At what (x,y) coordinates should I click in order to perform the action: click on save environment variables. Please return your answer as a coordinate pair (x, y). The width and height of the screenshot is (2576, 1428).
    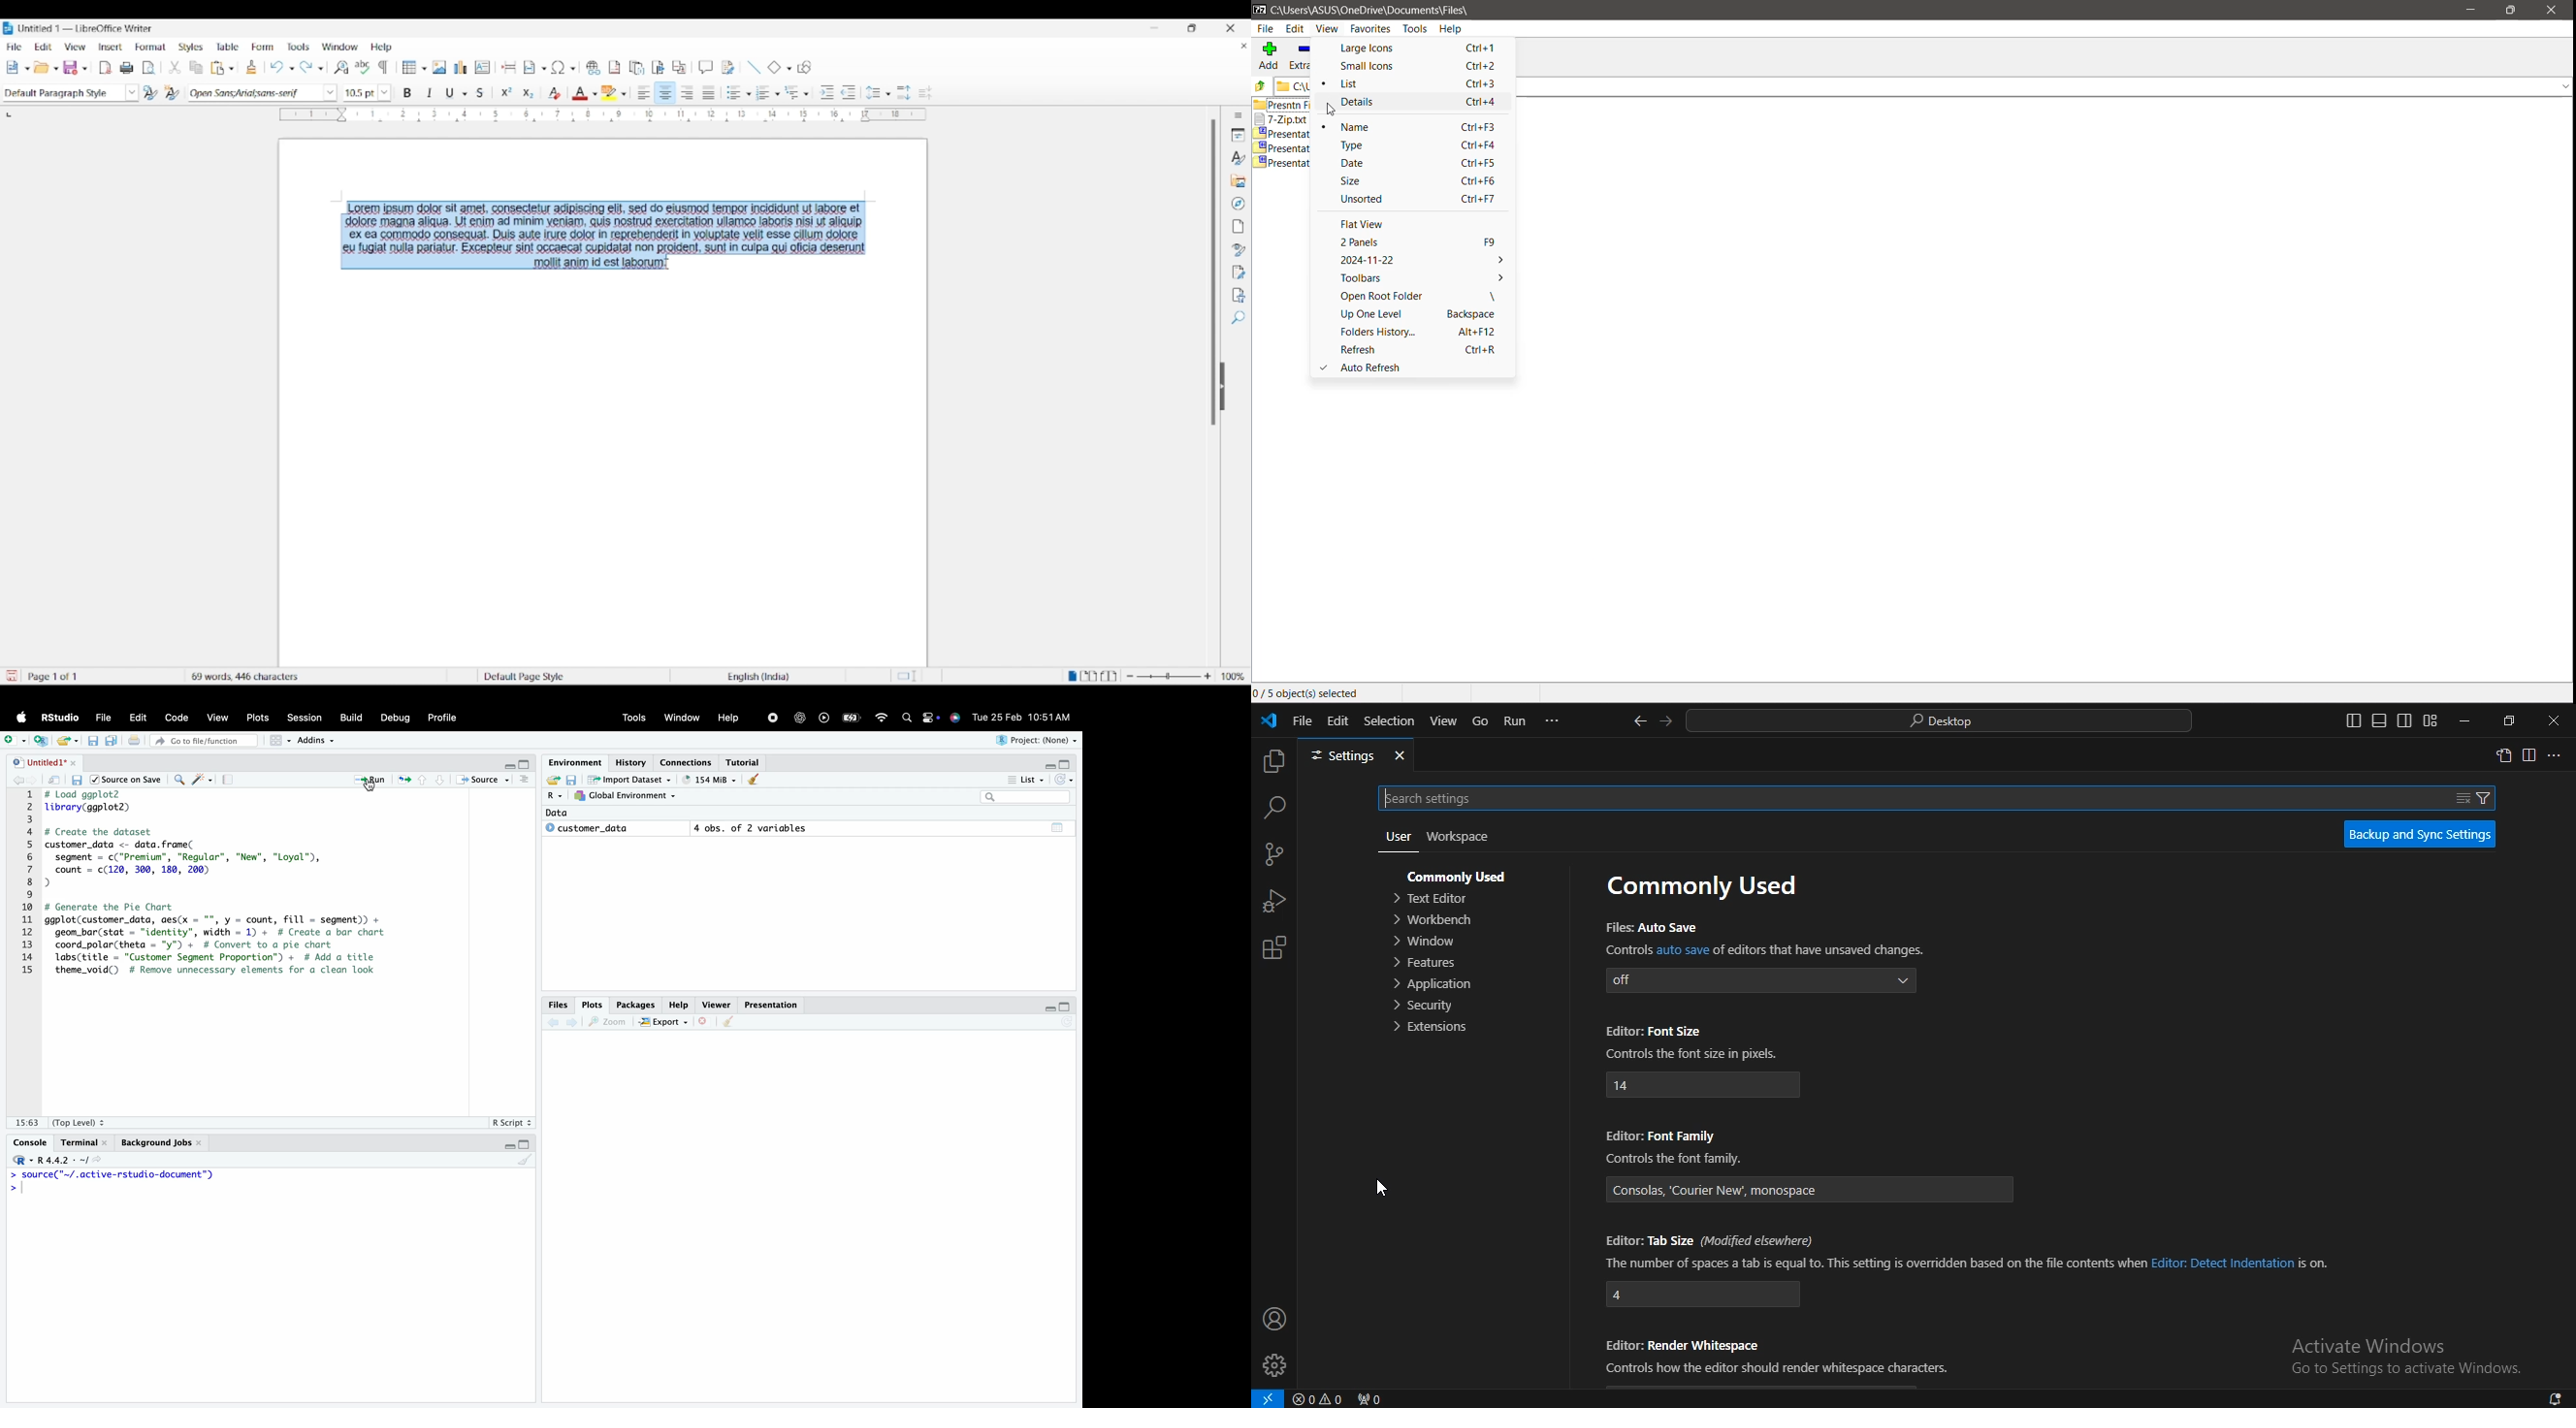
    Looking at the image, I should click on (571, 778).